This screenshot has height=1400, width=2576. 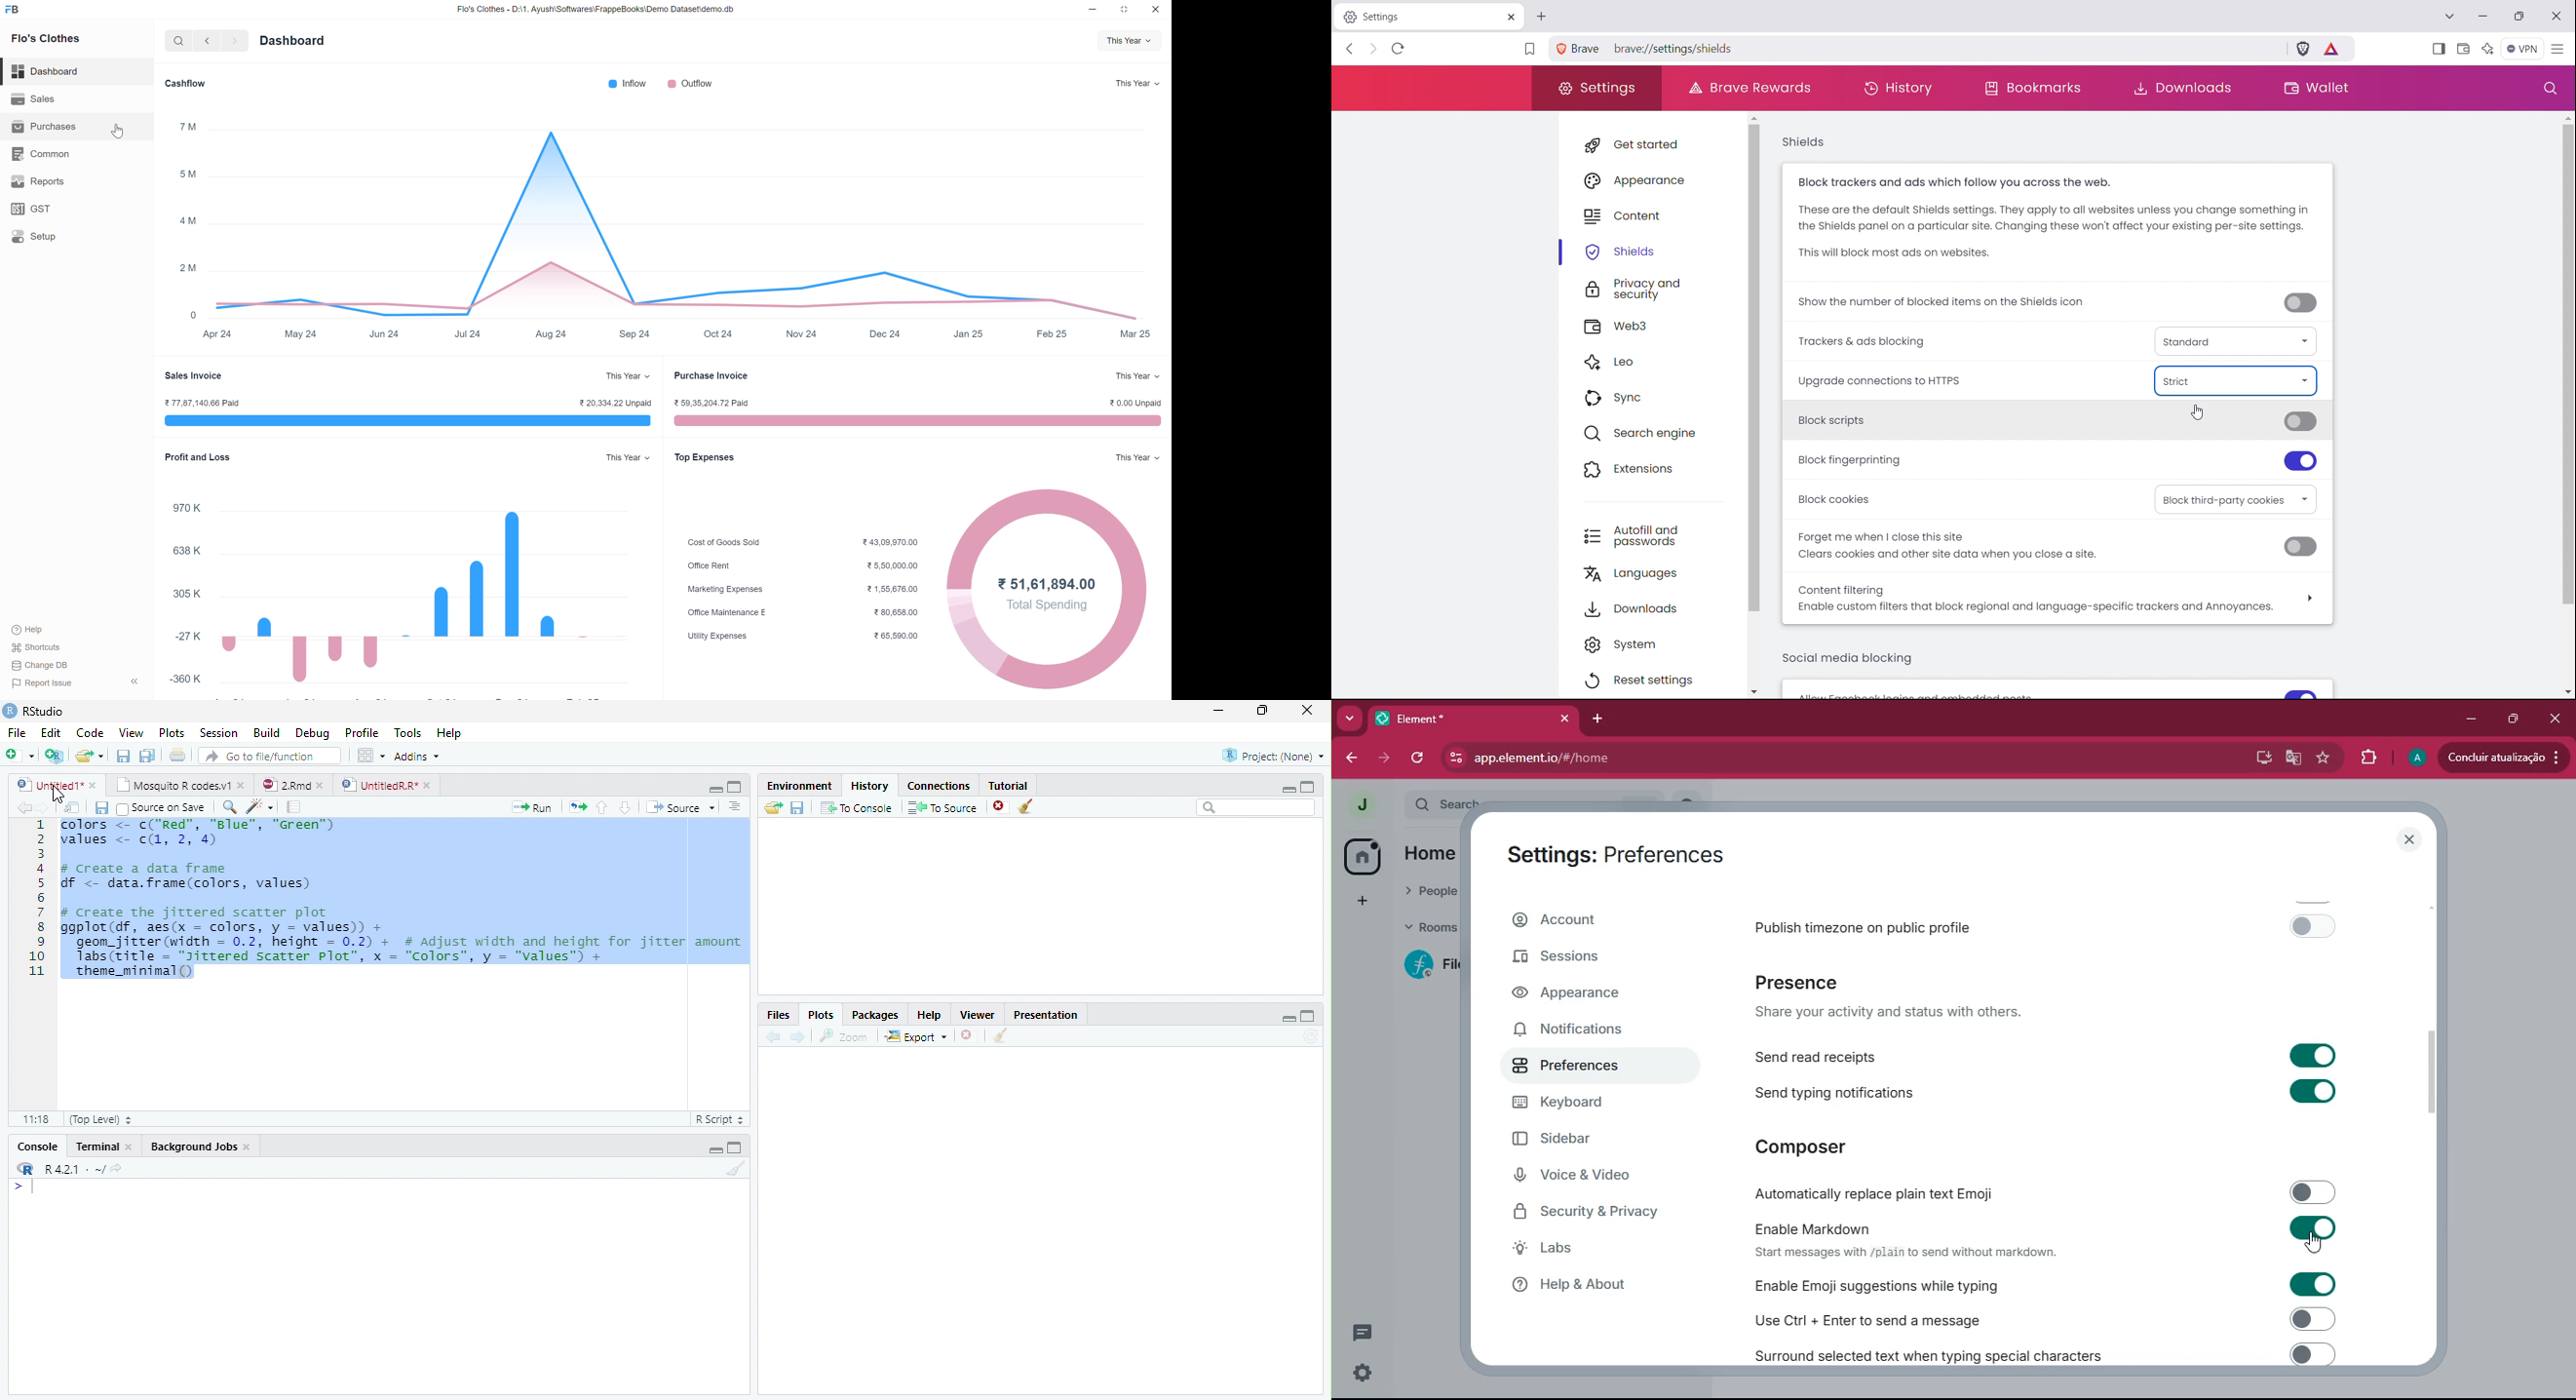 What do you see at coordinates (1001, 807) in the screenshot?
I see `Remove the selected history entries` at bounding box center [1001, 807].